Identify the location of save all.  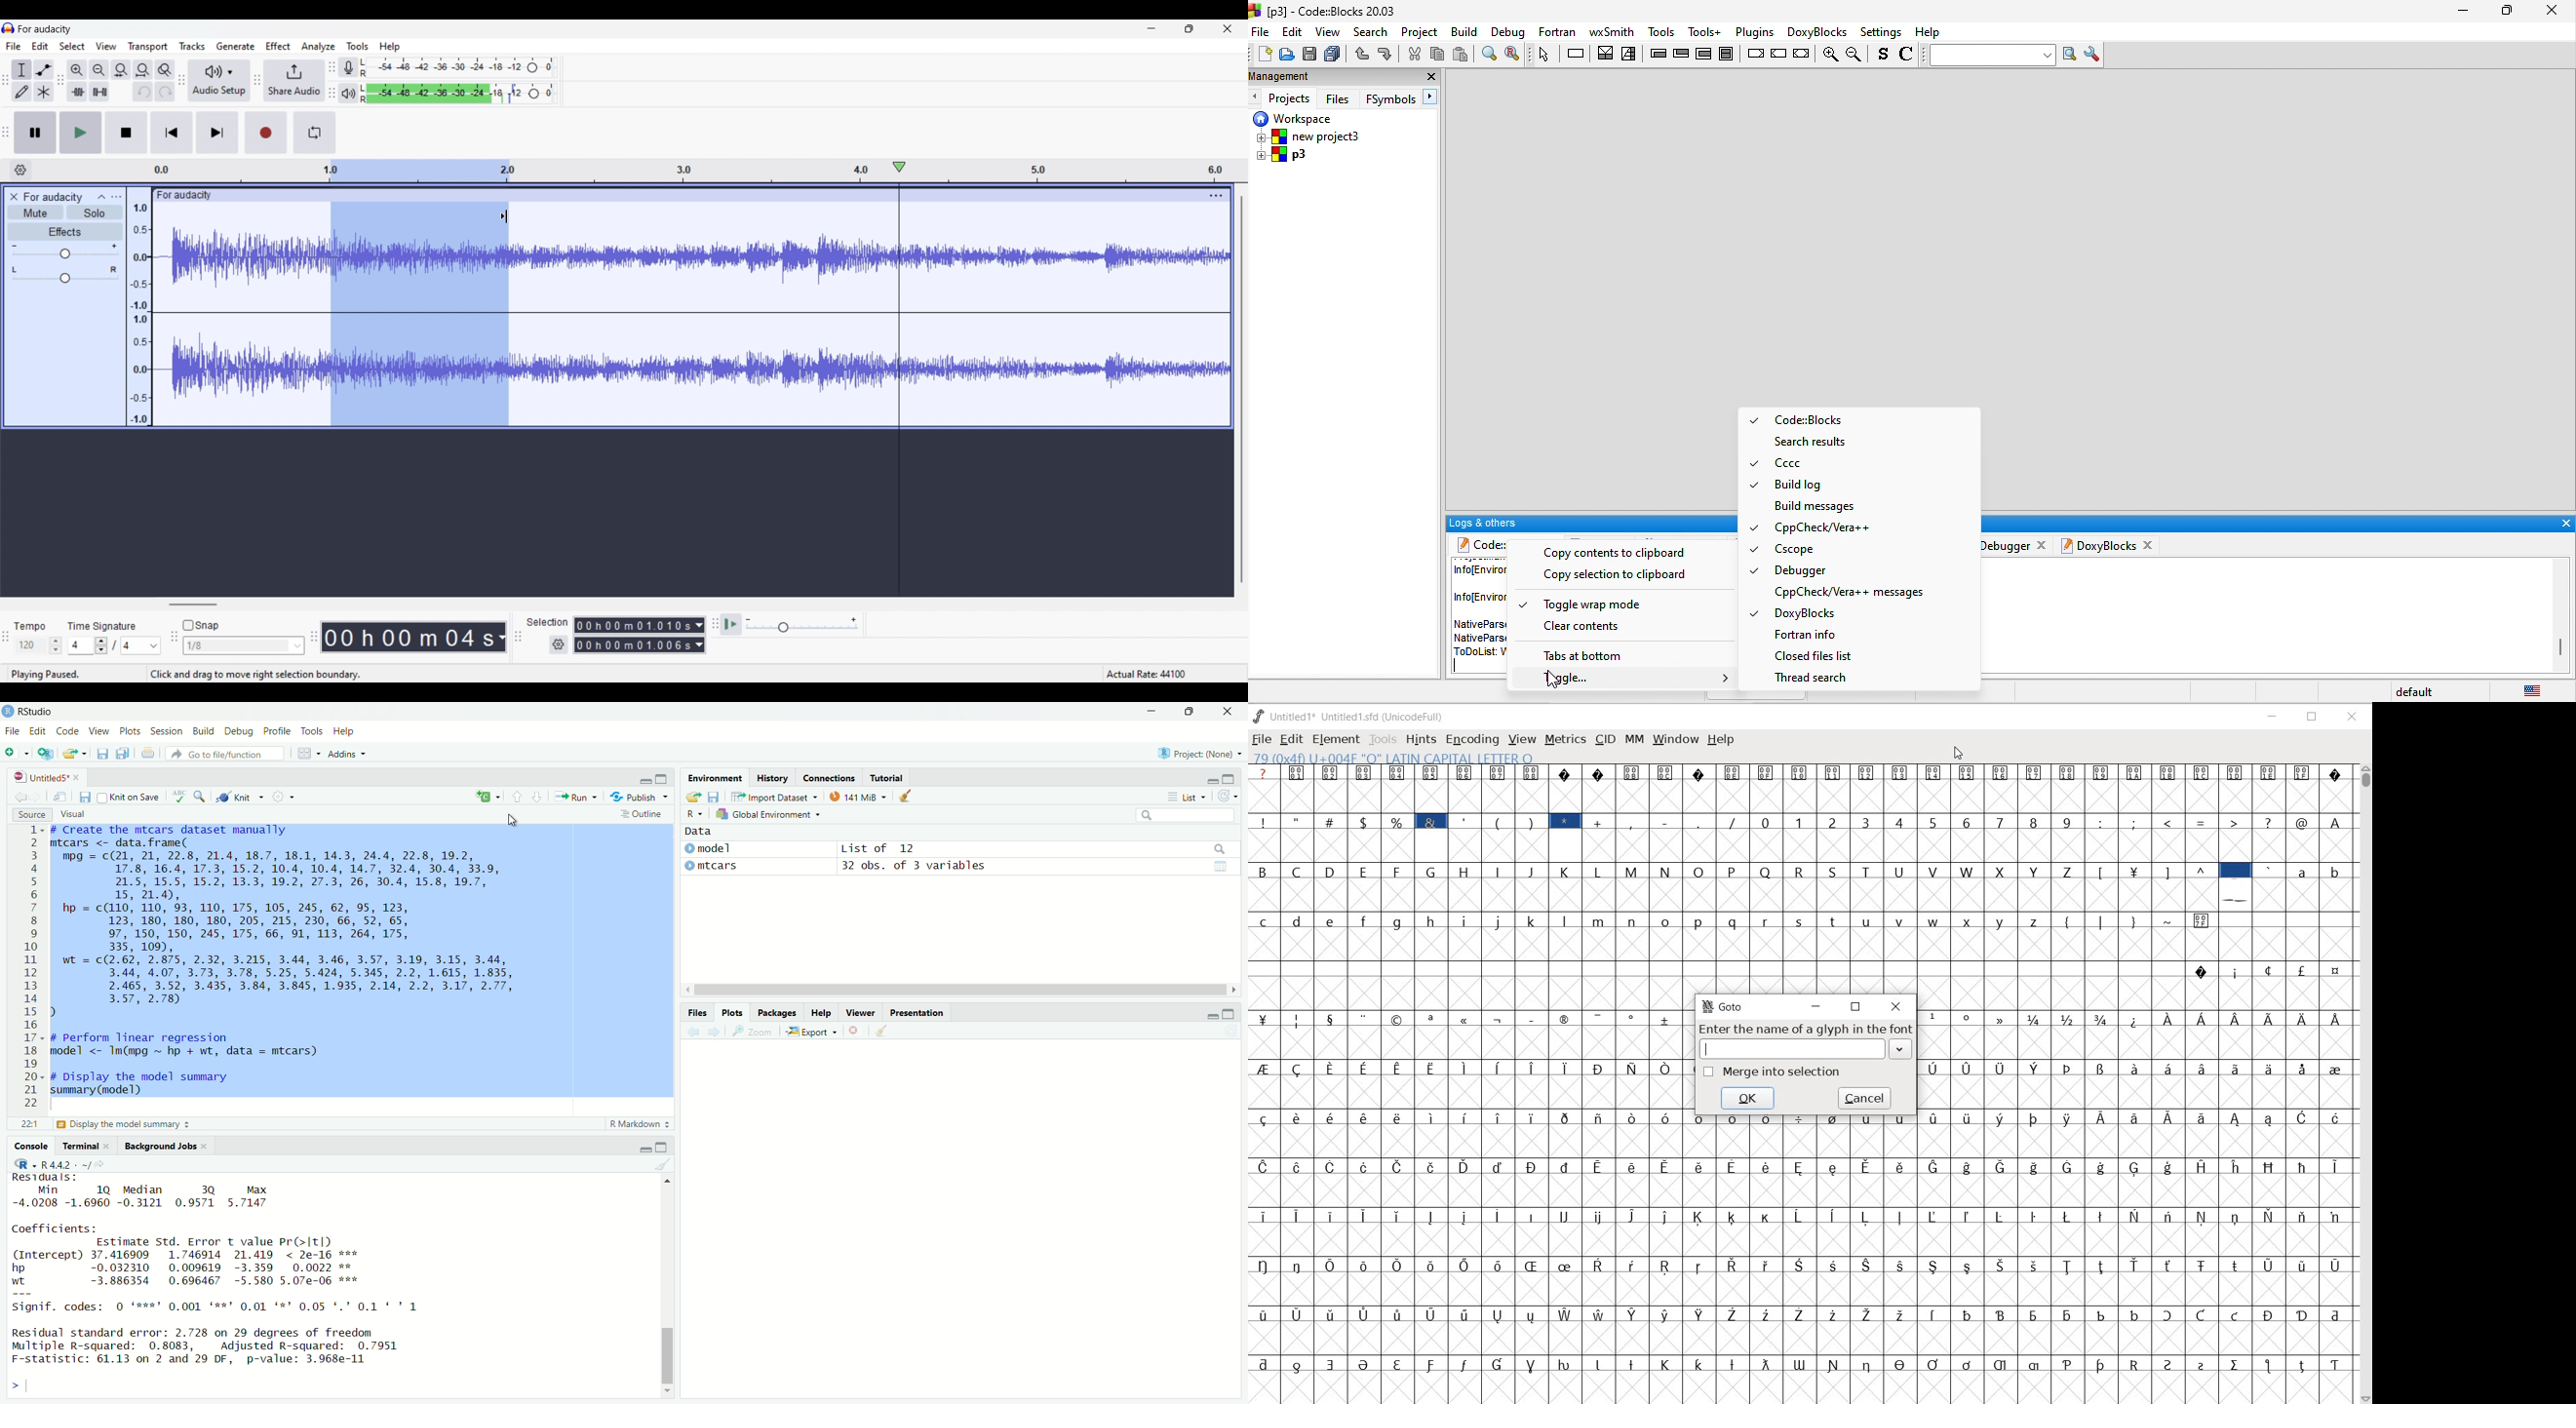
(125, 753).